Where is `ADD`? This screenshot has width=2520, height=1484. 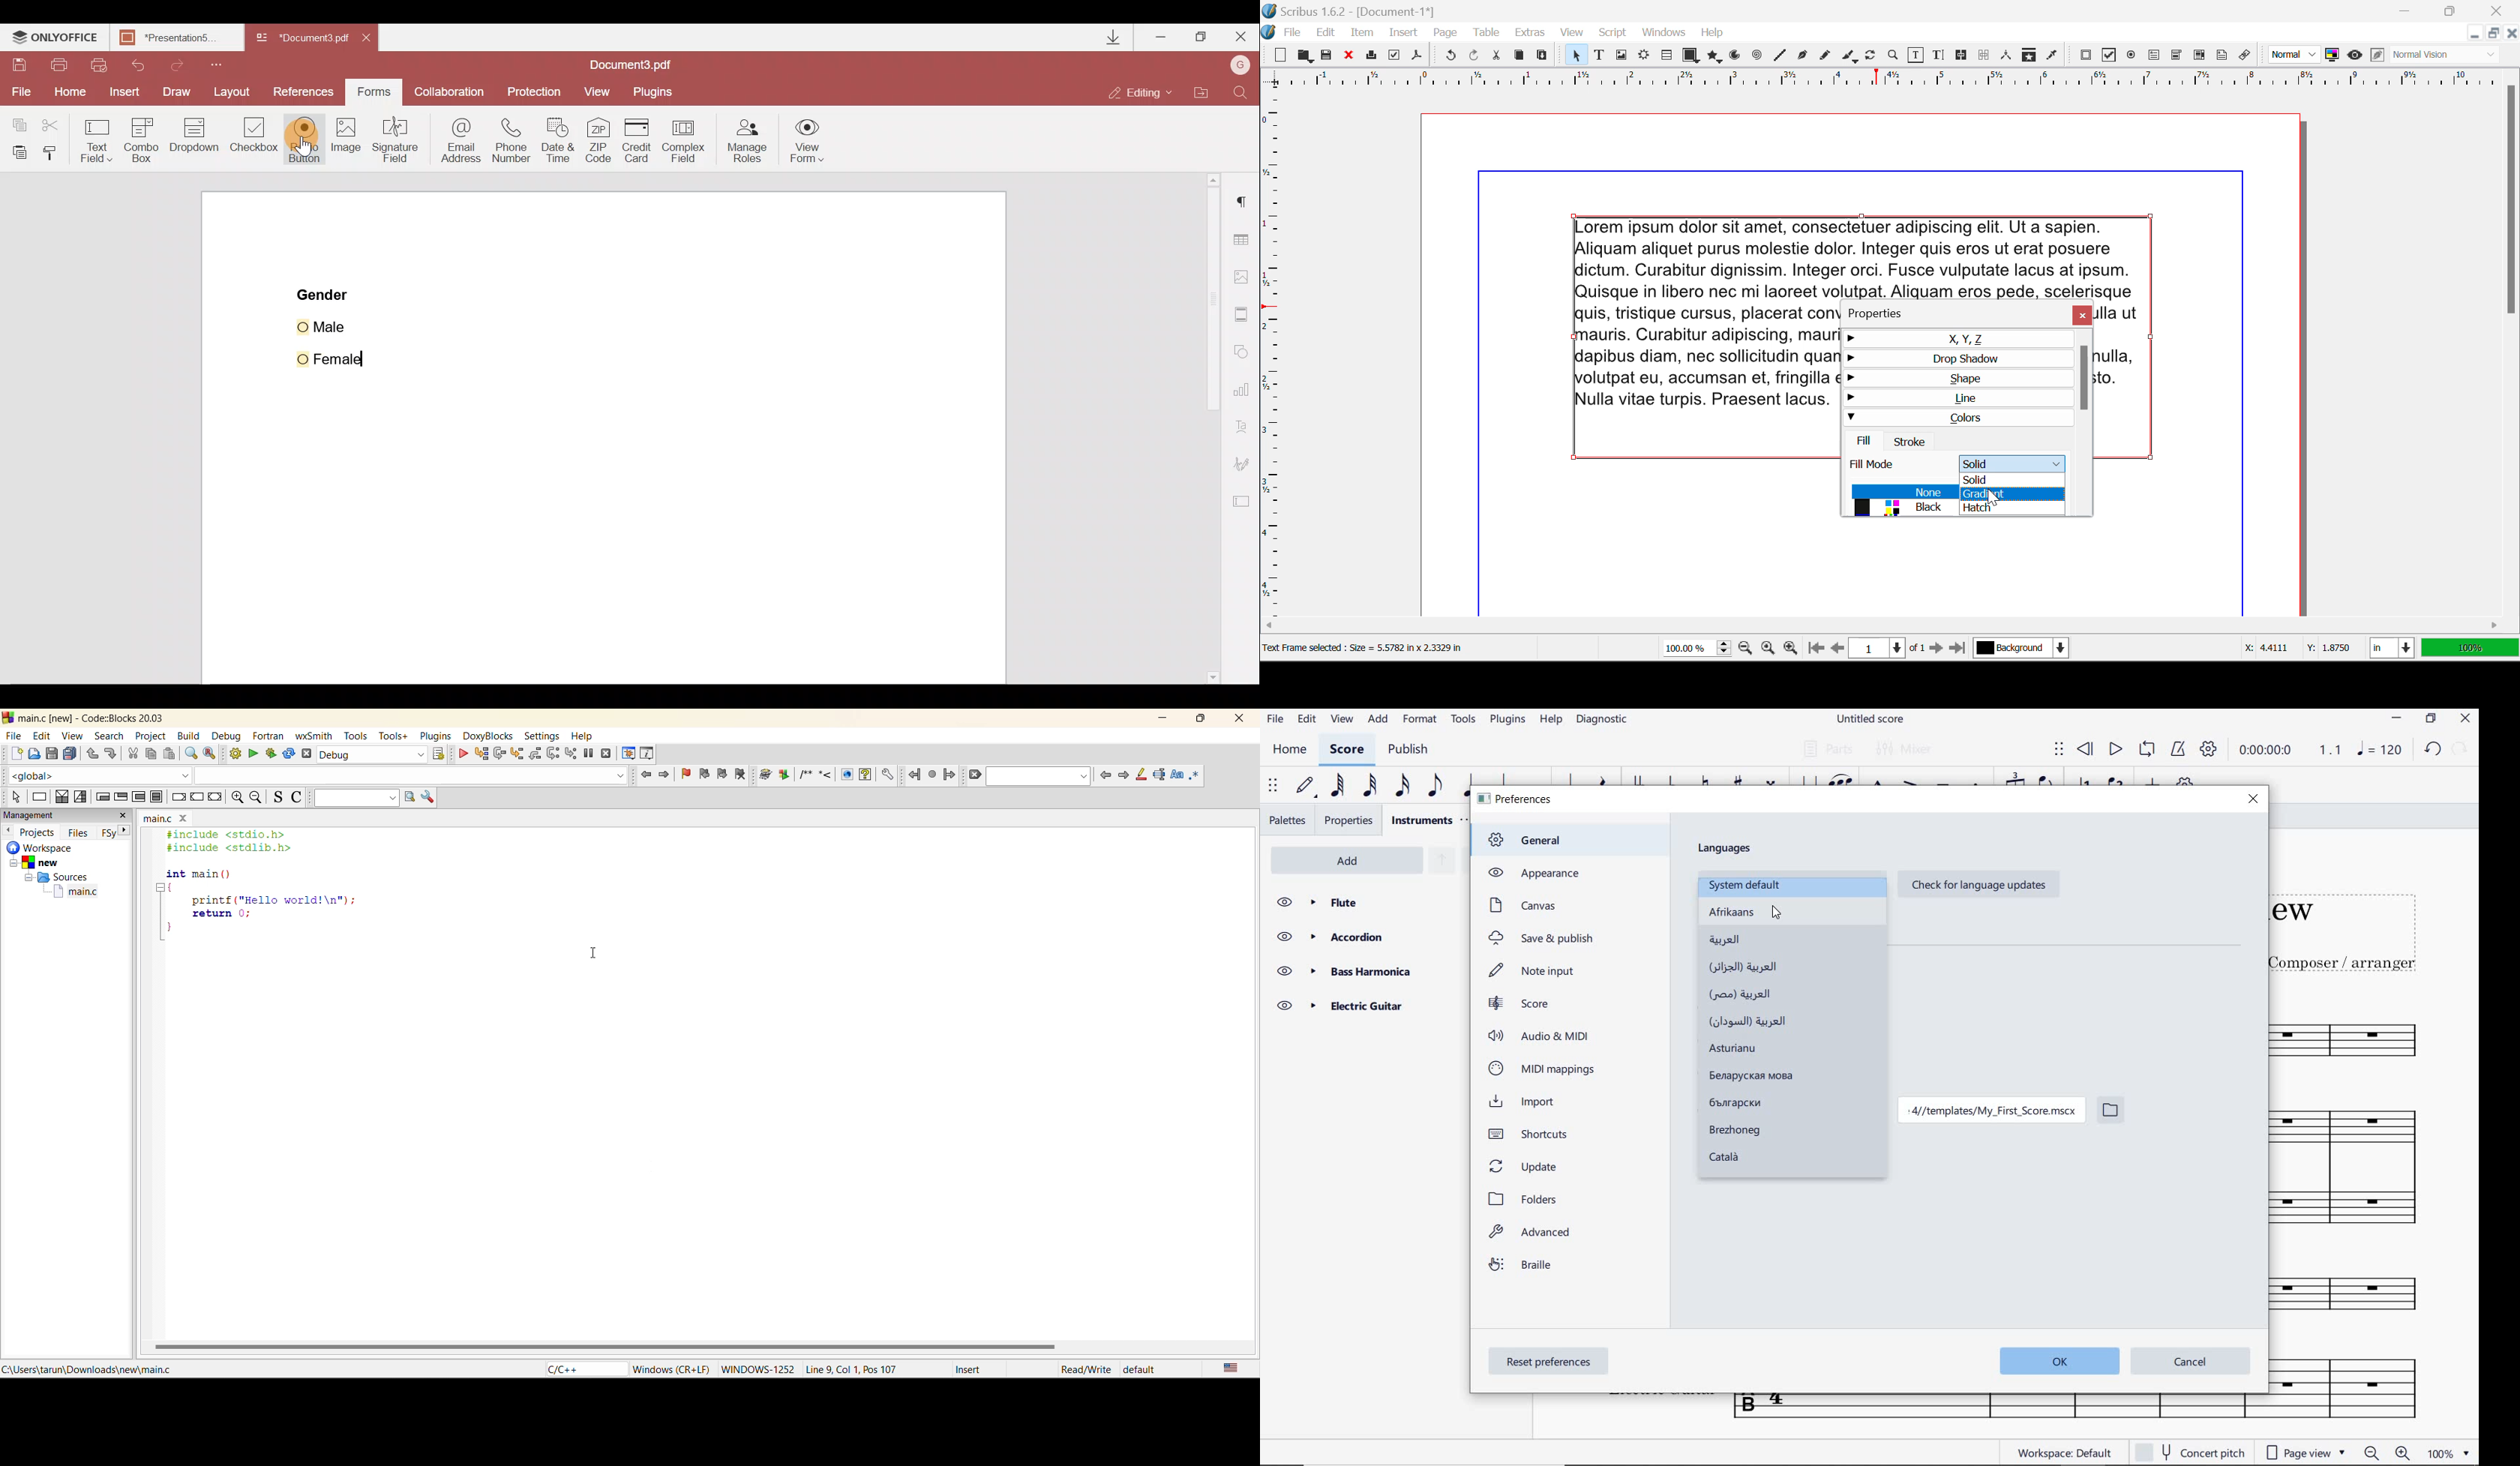
ADD is located at coordinates (1352, 859).